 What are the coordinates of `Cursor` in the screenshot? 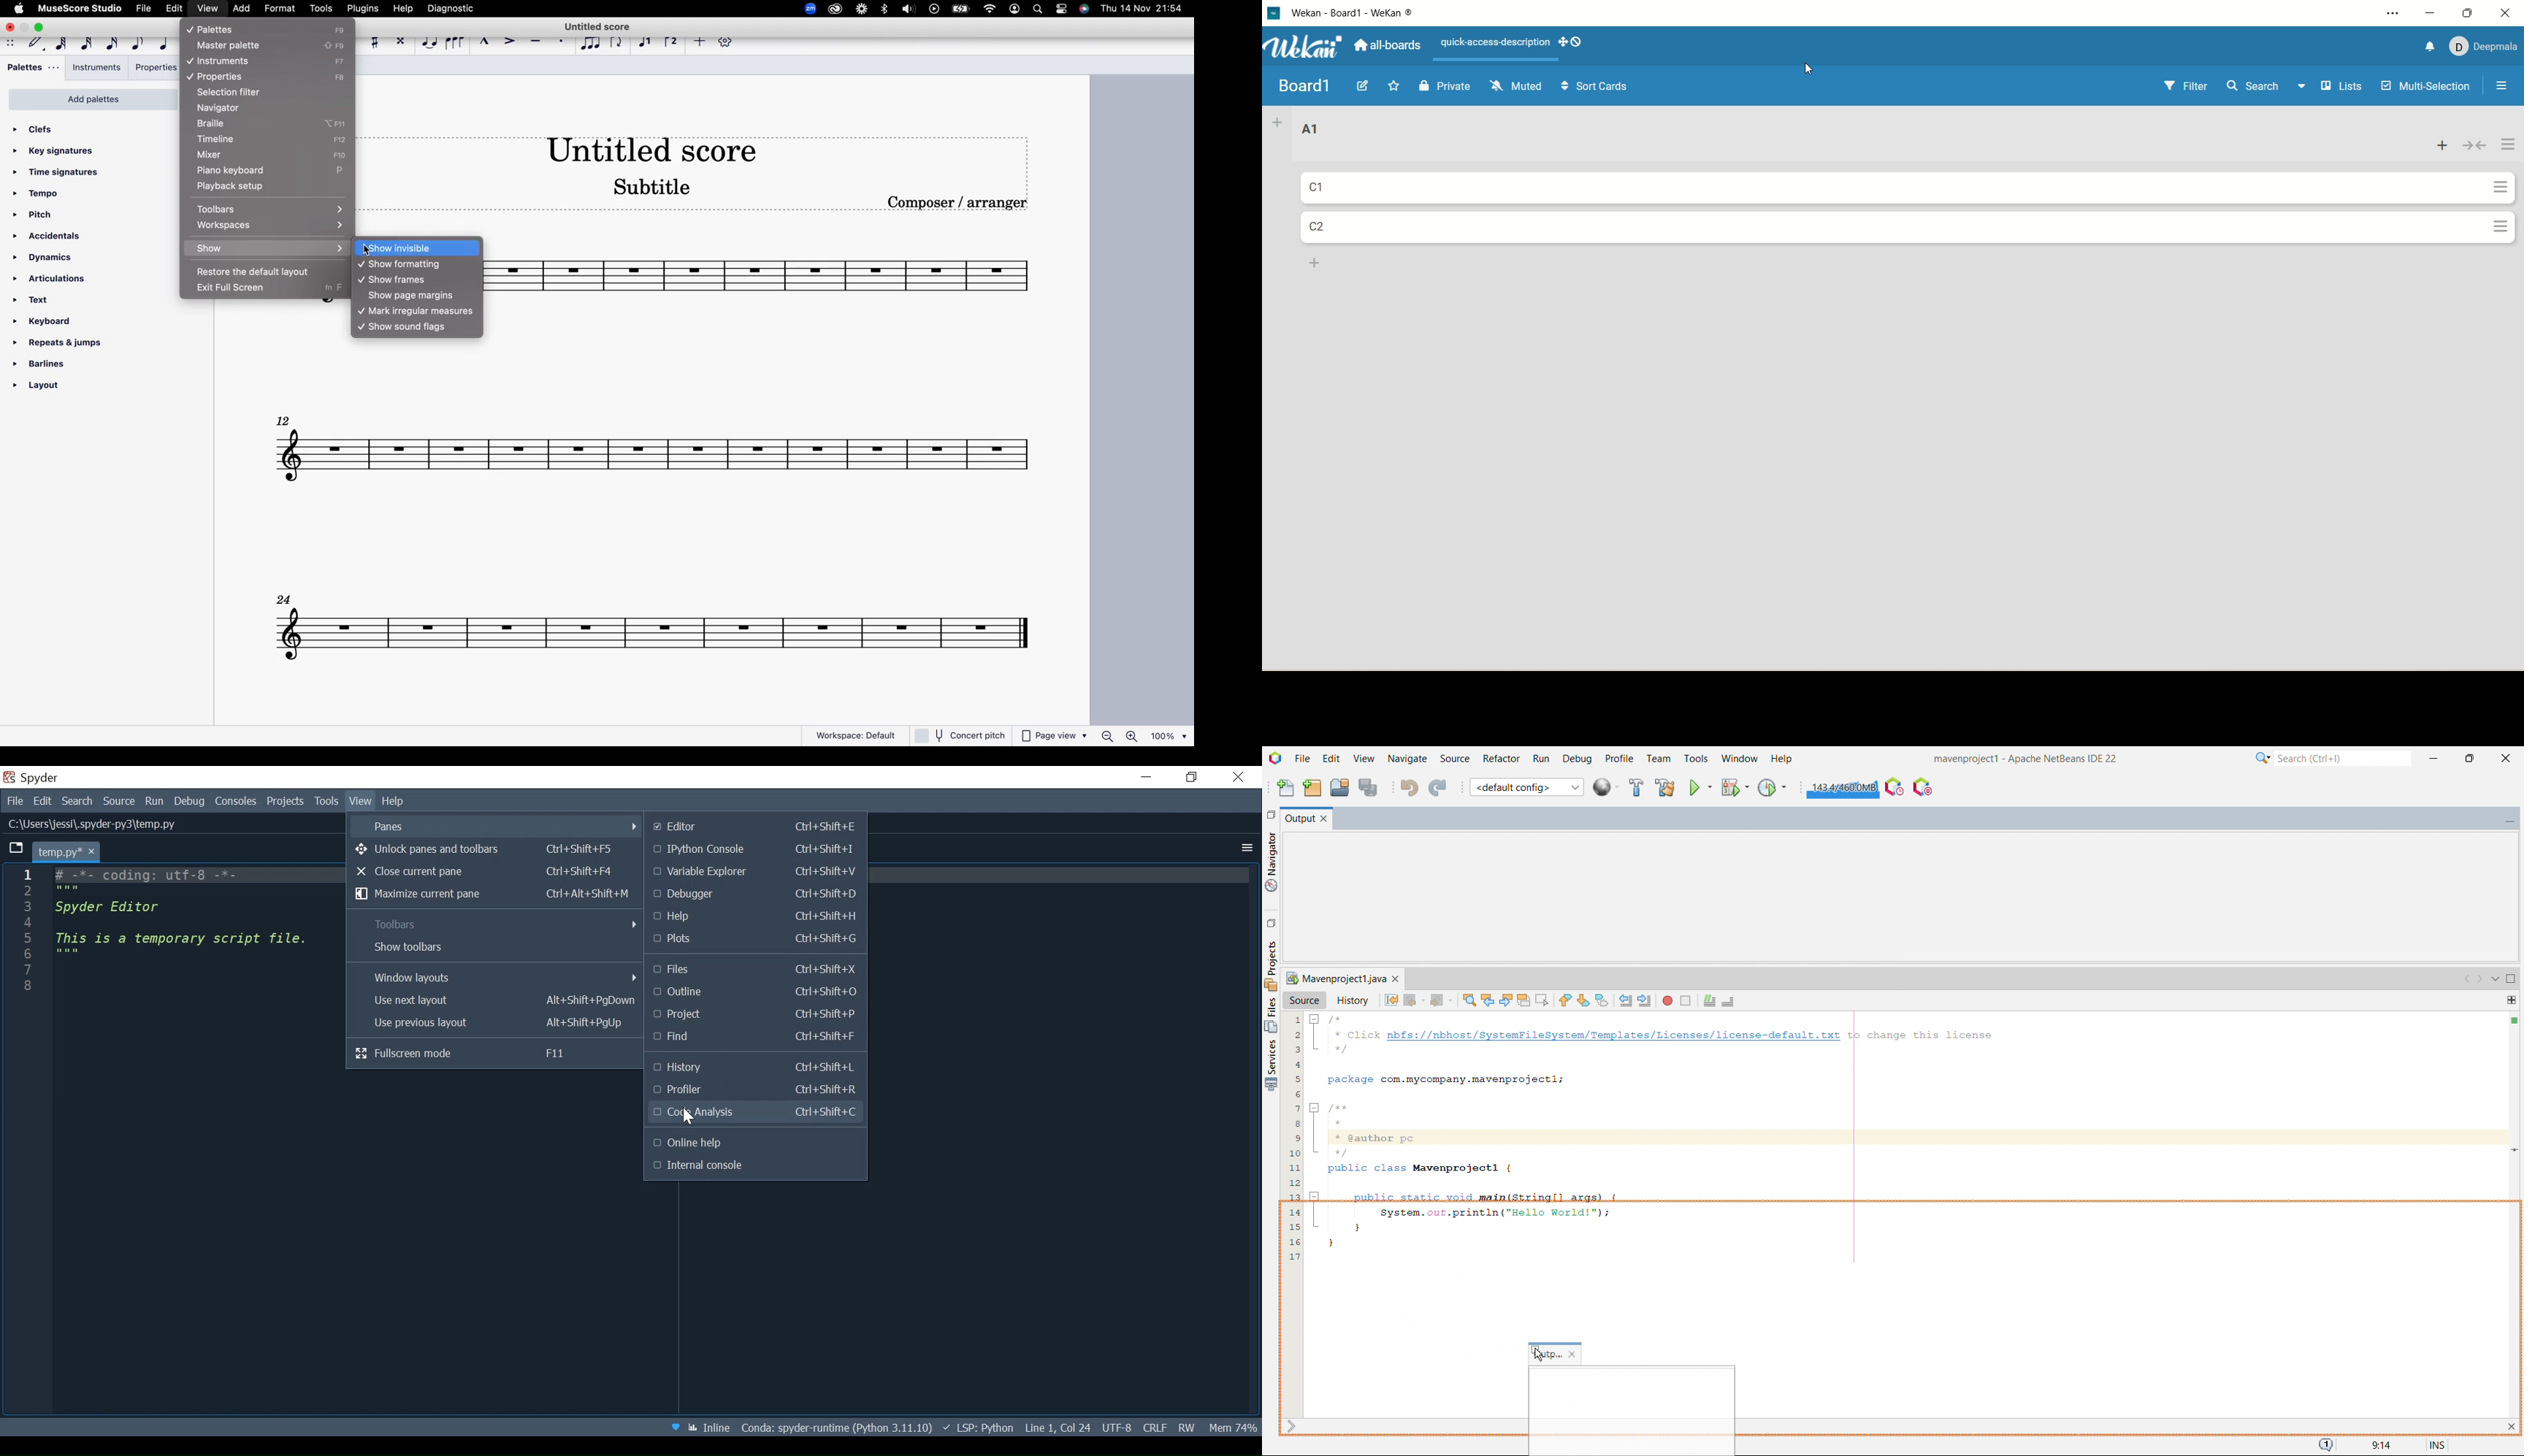 It's located at (691, 1118).